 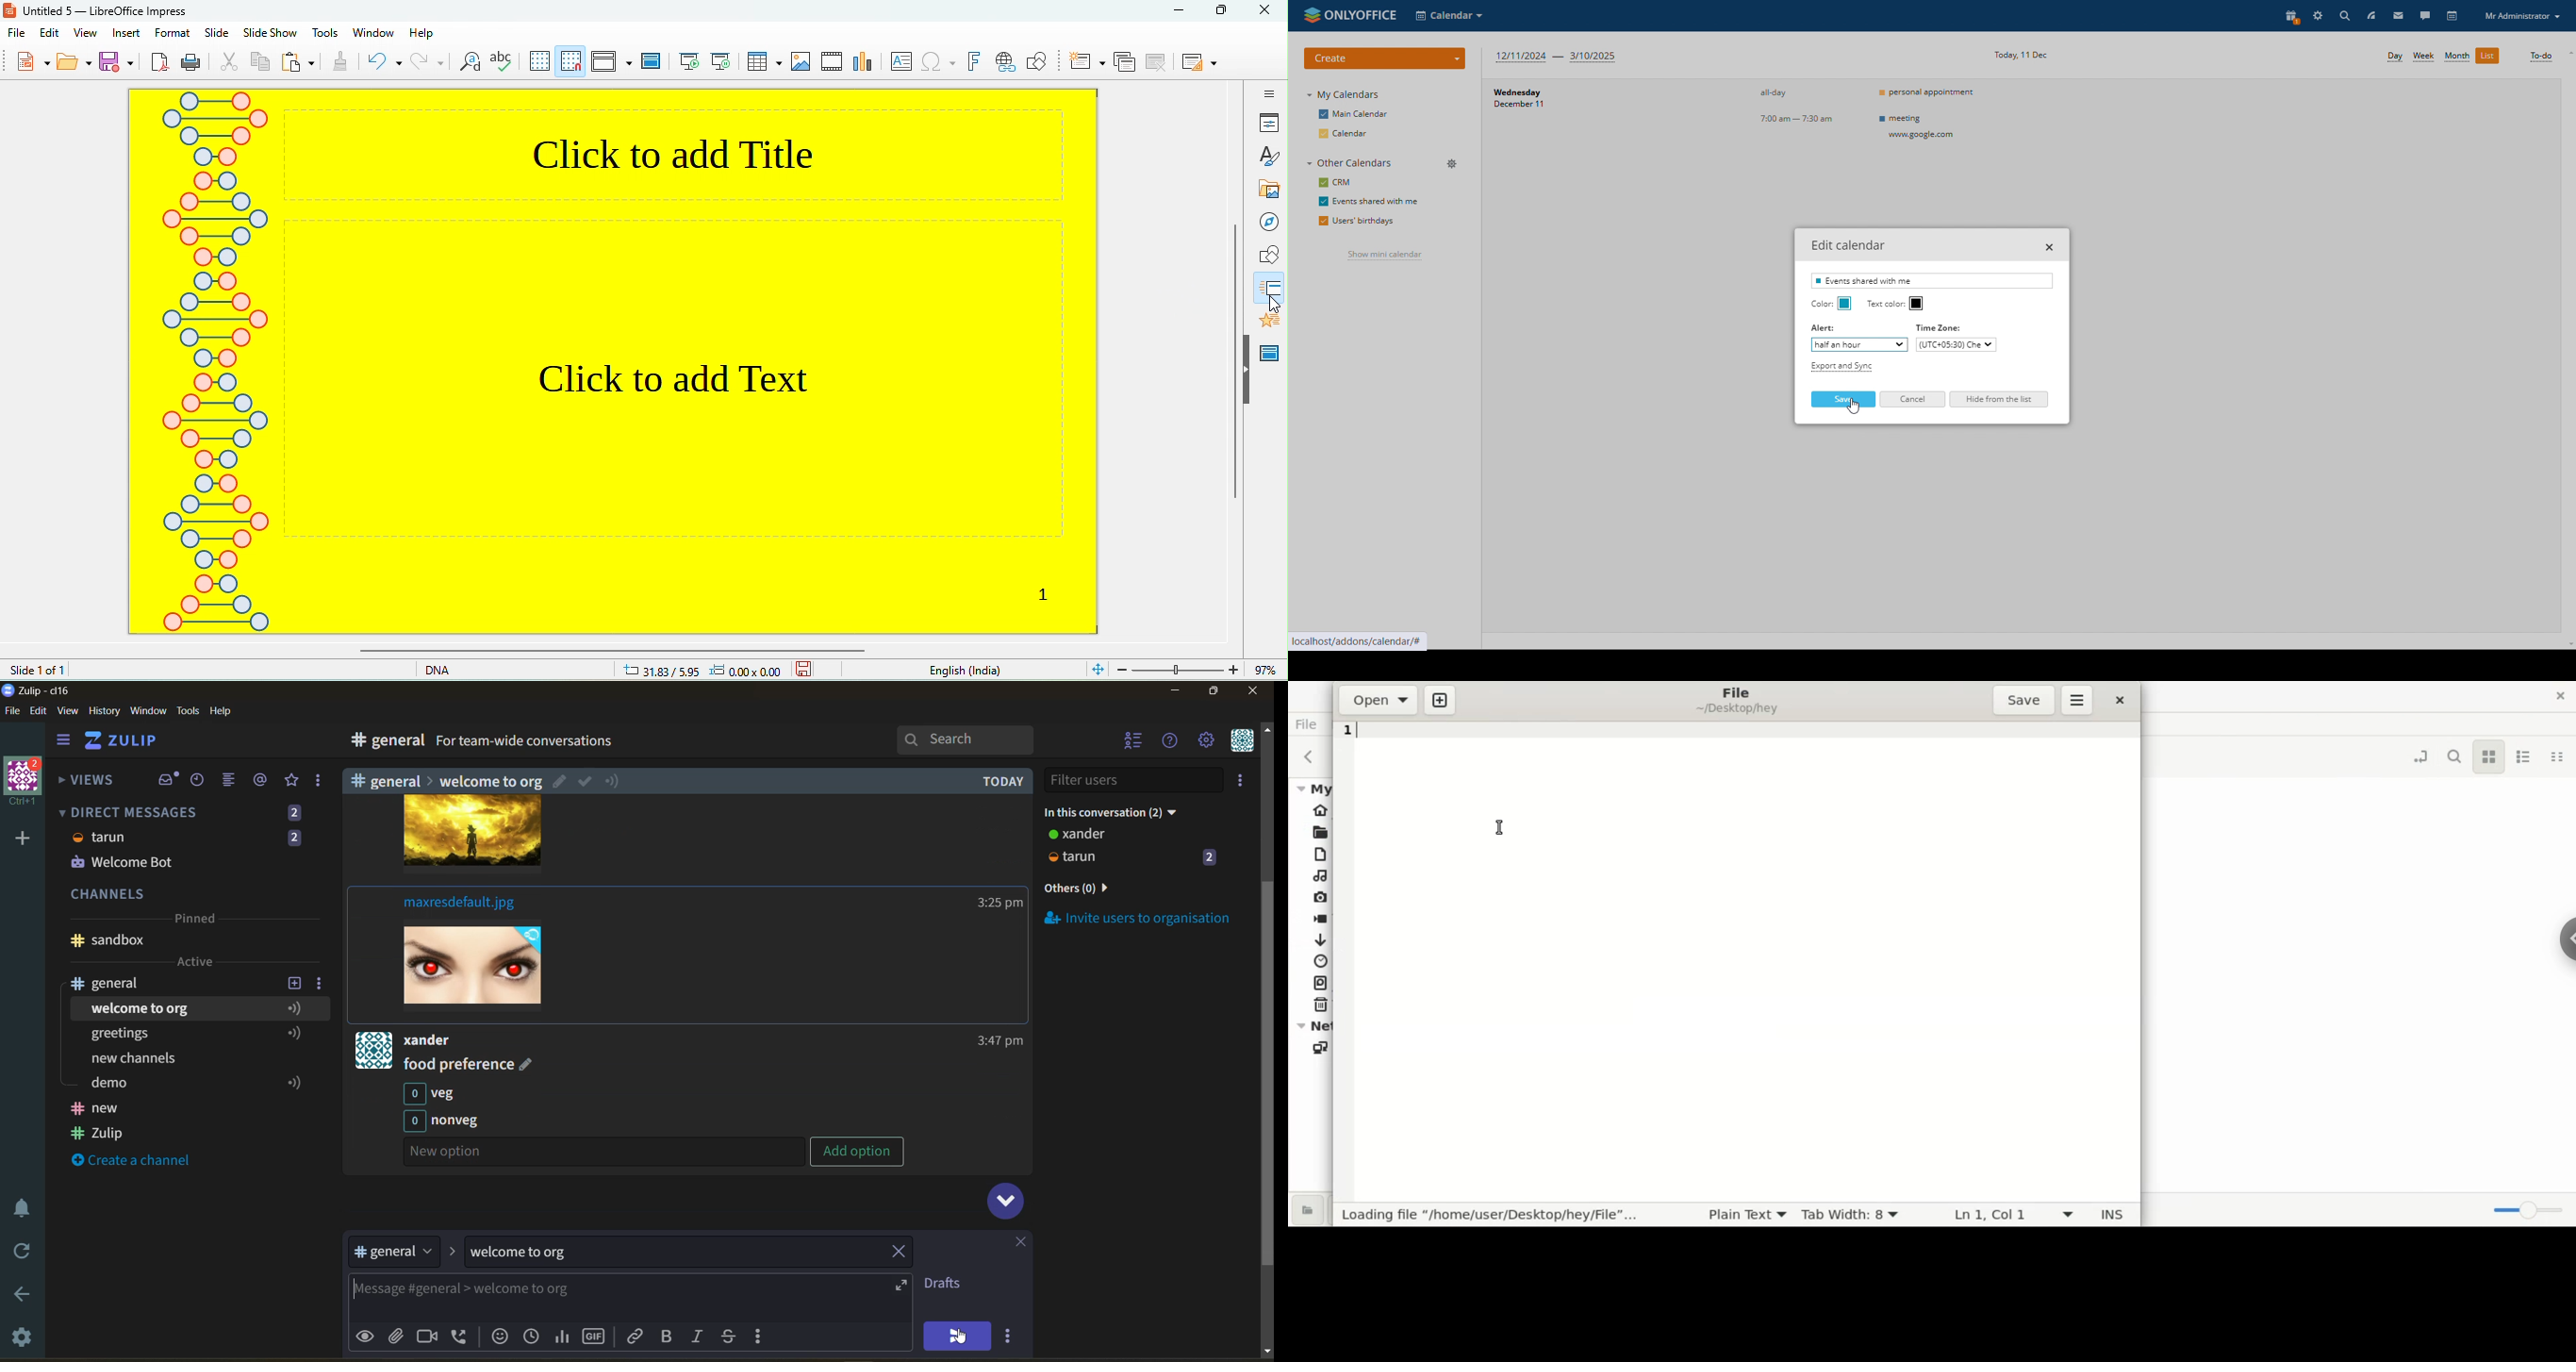 I want to click on pinned, so click(x=194, y=921).